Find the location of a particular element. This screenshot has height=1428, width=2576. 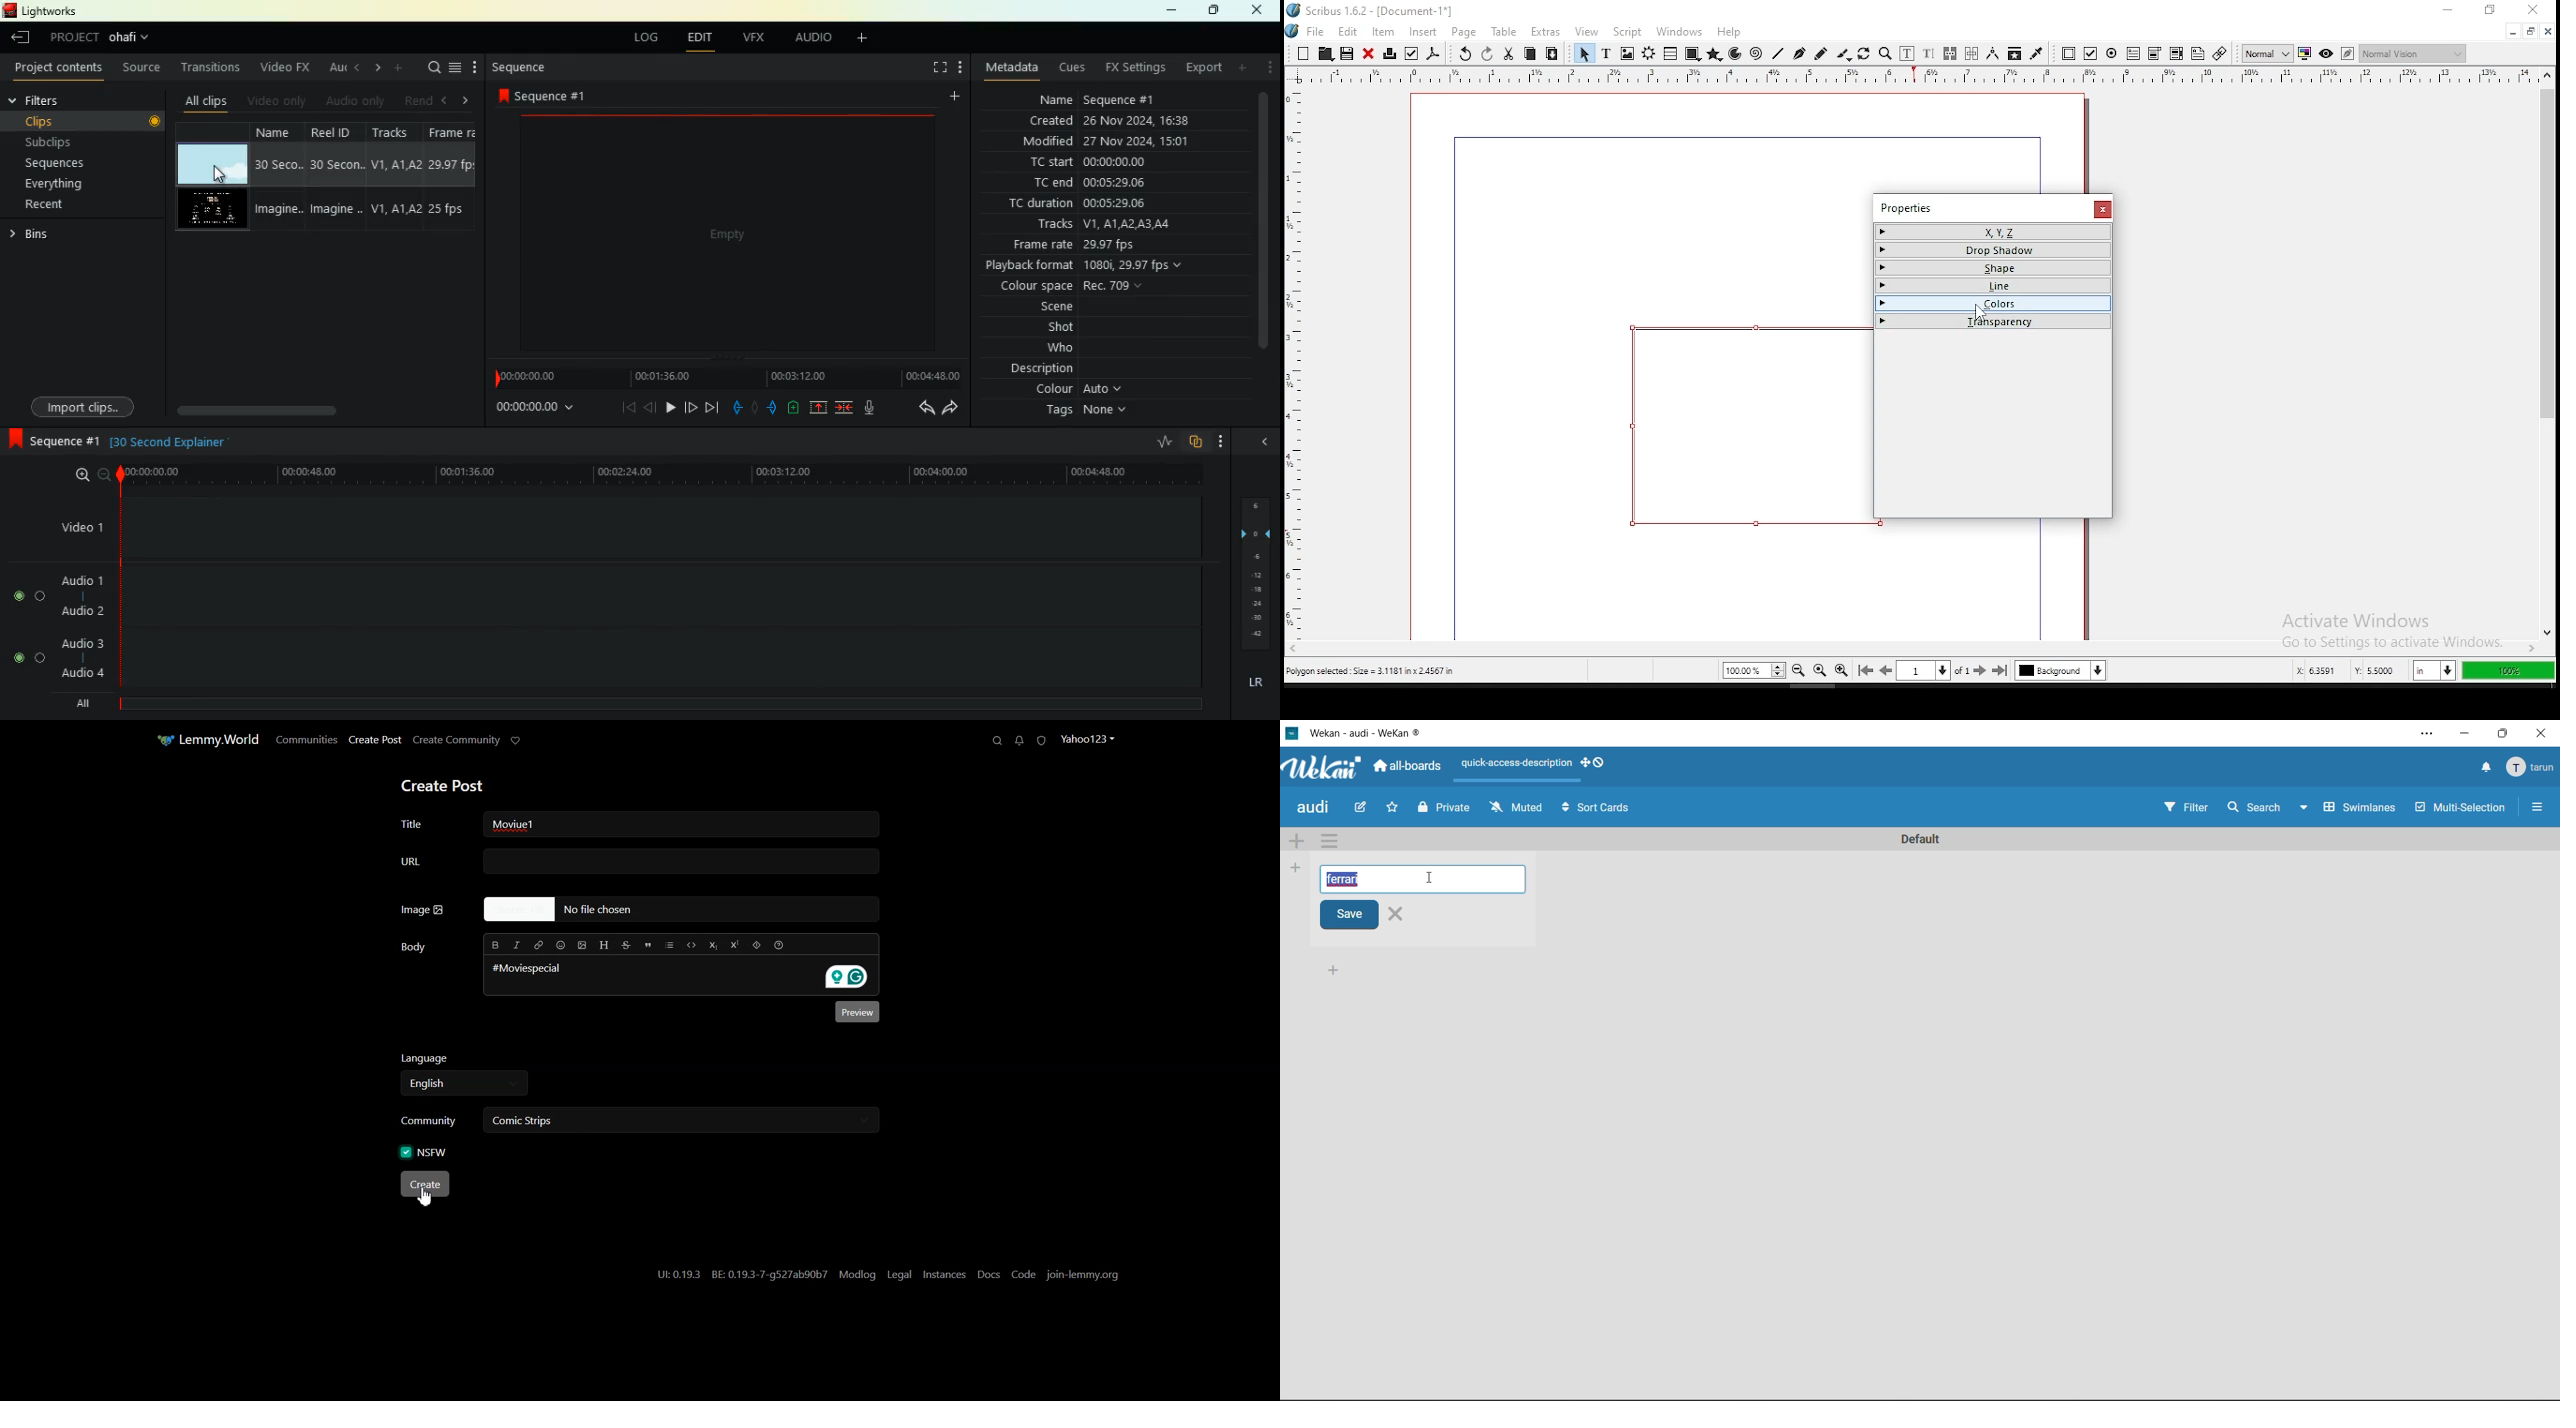

copy item properties is located at coordinates (2014, 54).